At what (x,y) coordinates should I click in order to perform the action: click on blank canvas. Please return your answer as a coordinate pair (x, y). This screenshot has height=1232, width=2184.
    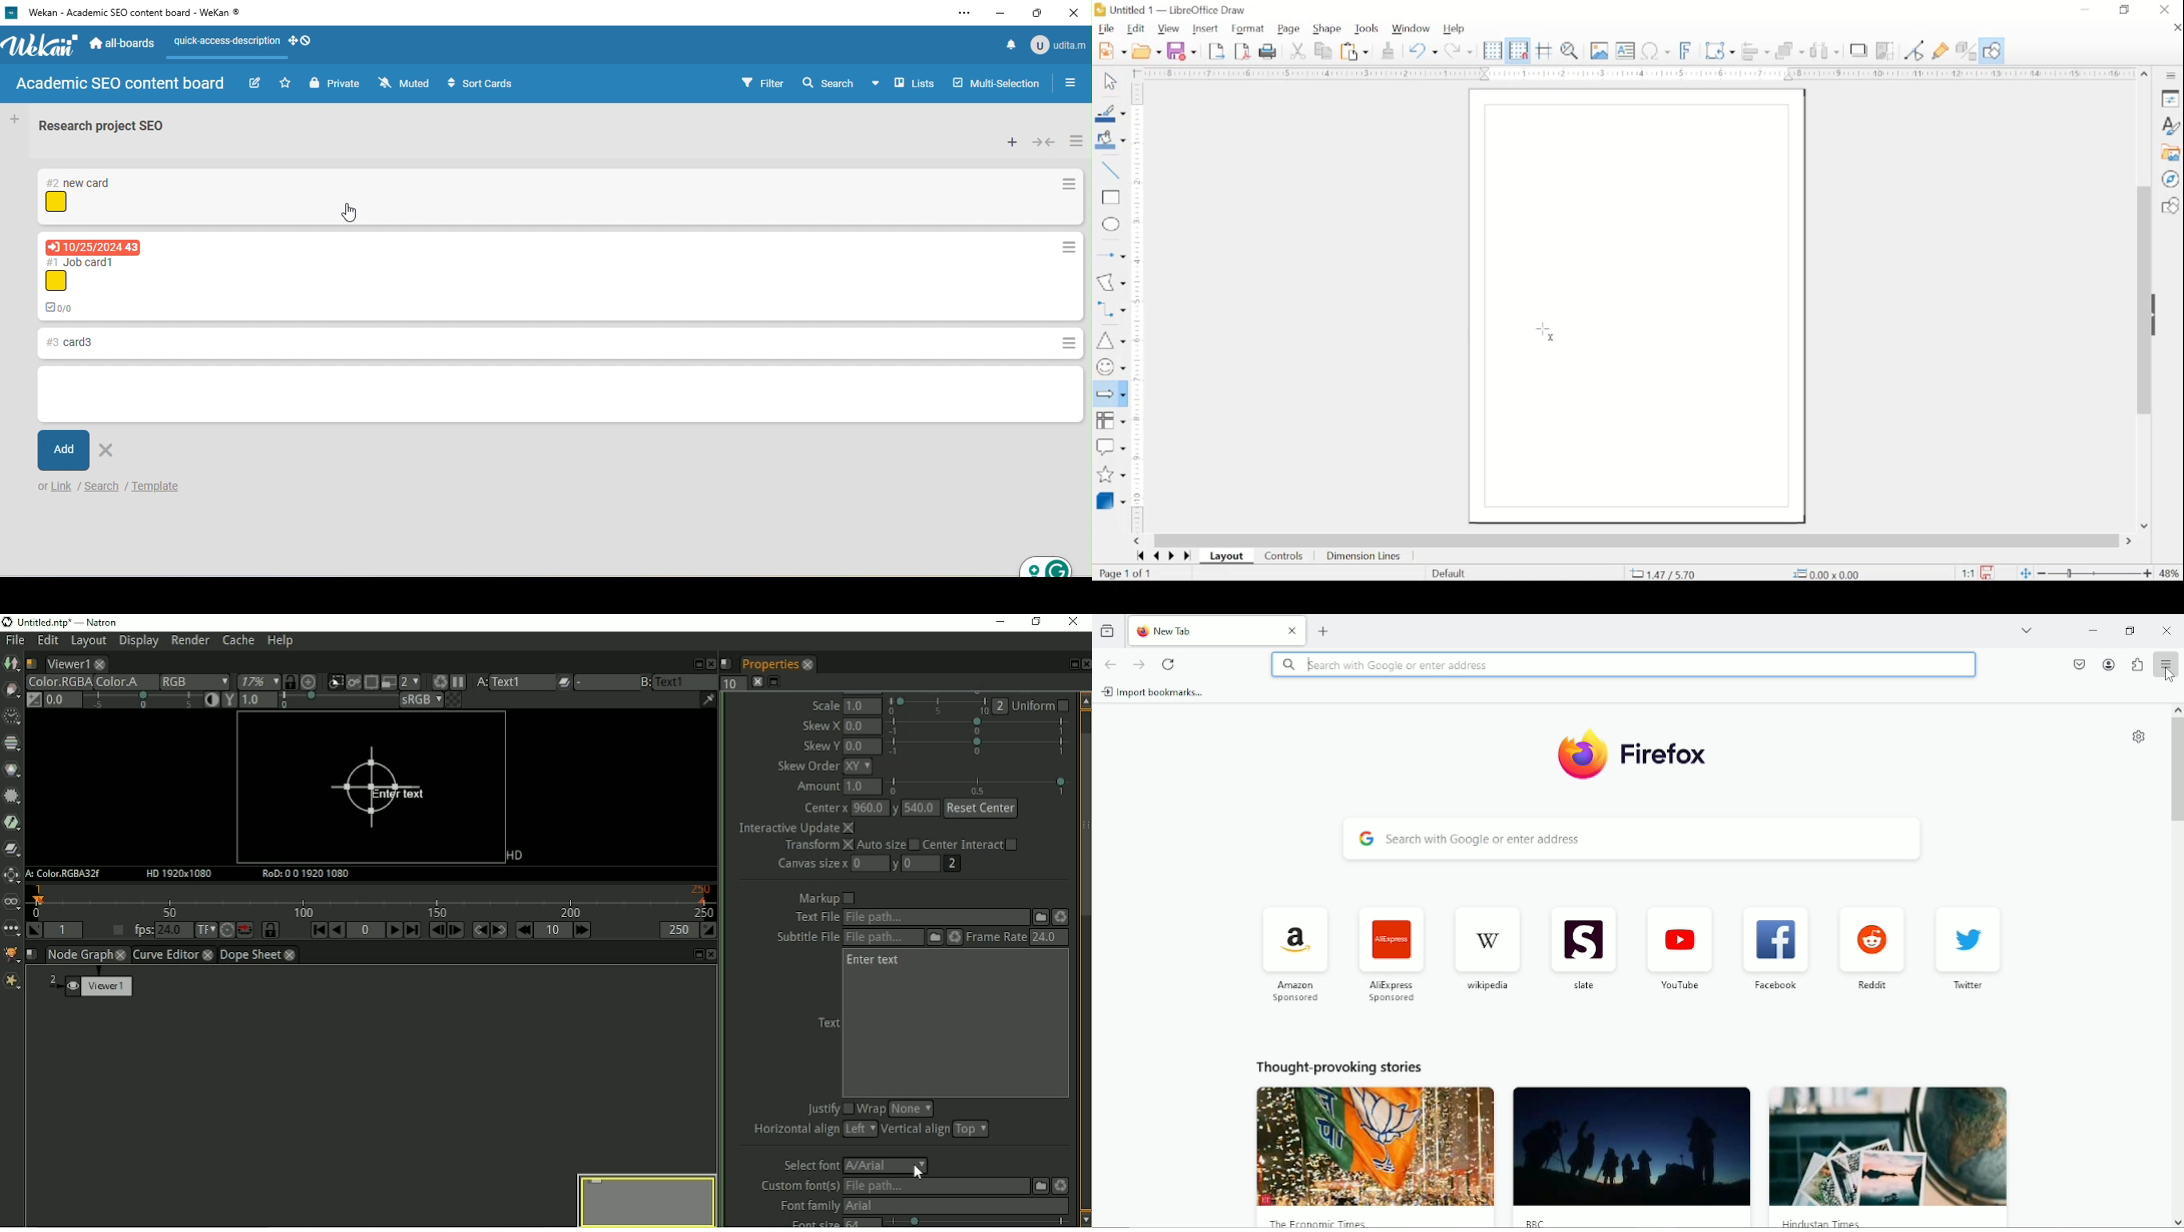
    Looking at the image, I should click on (1634, 308).